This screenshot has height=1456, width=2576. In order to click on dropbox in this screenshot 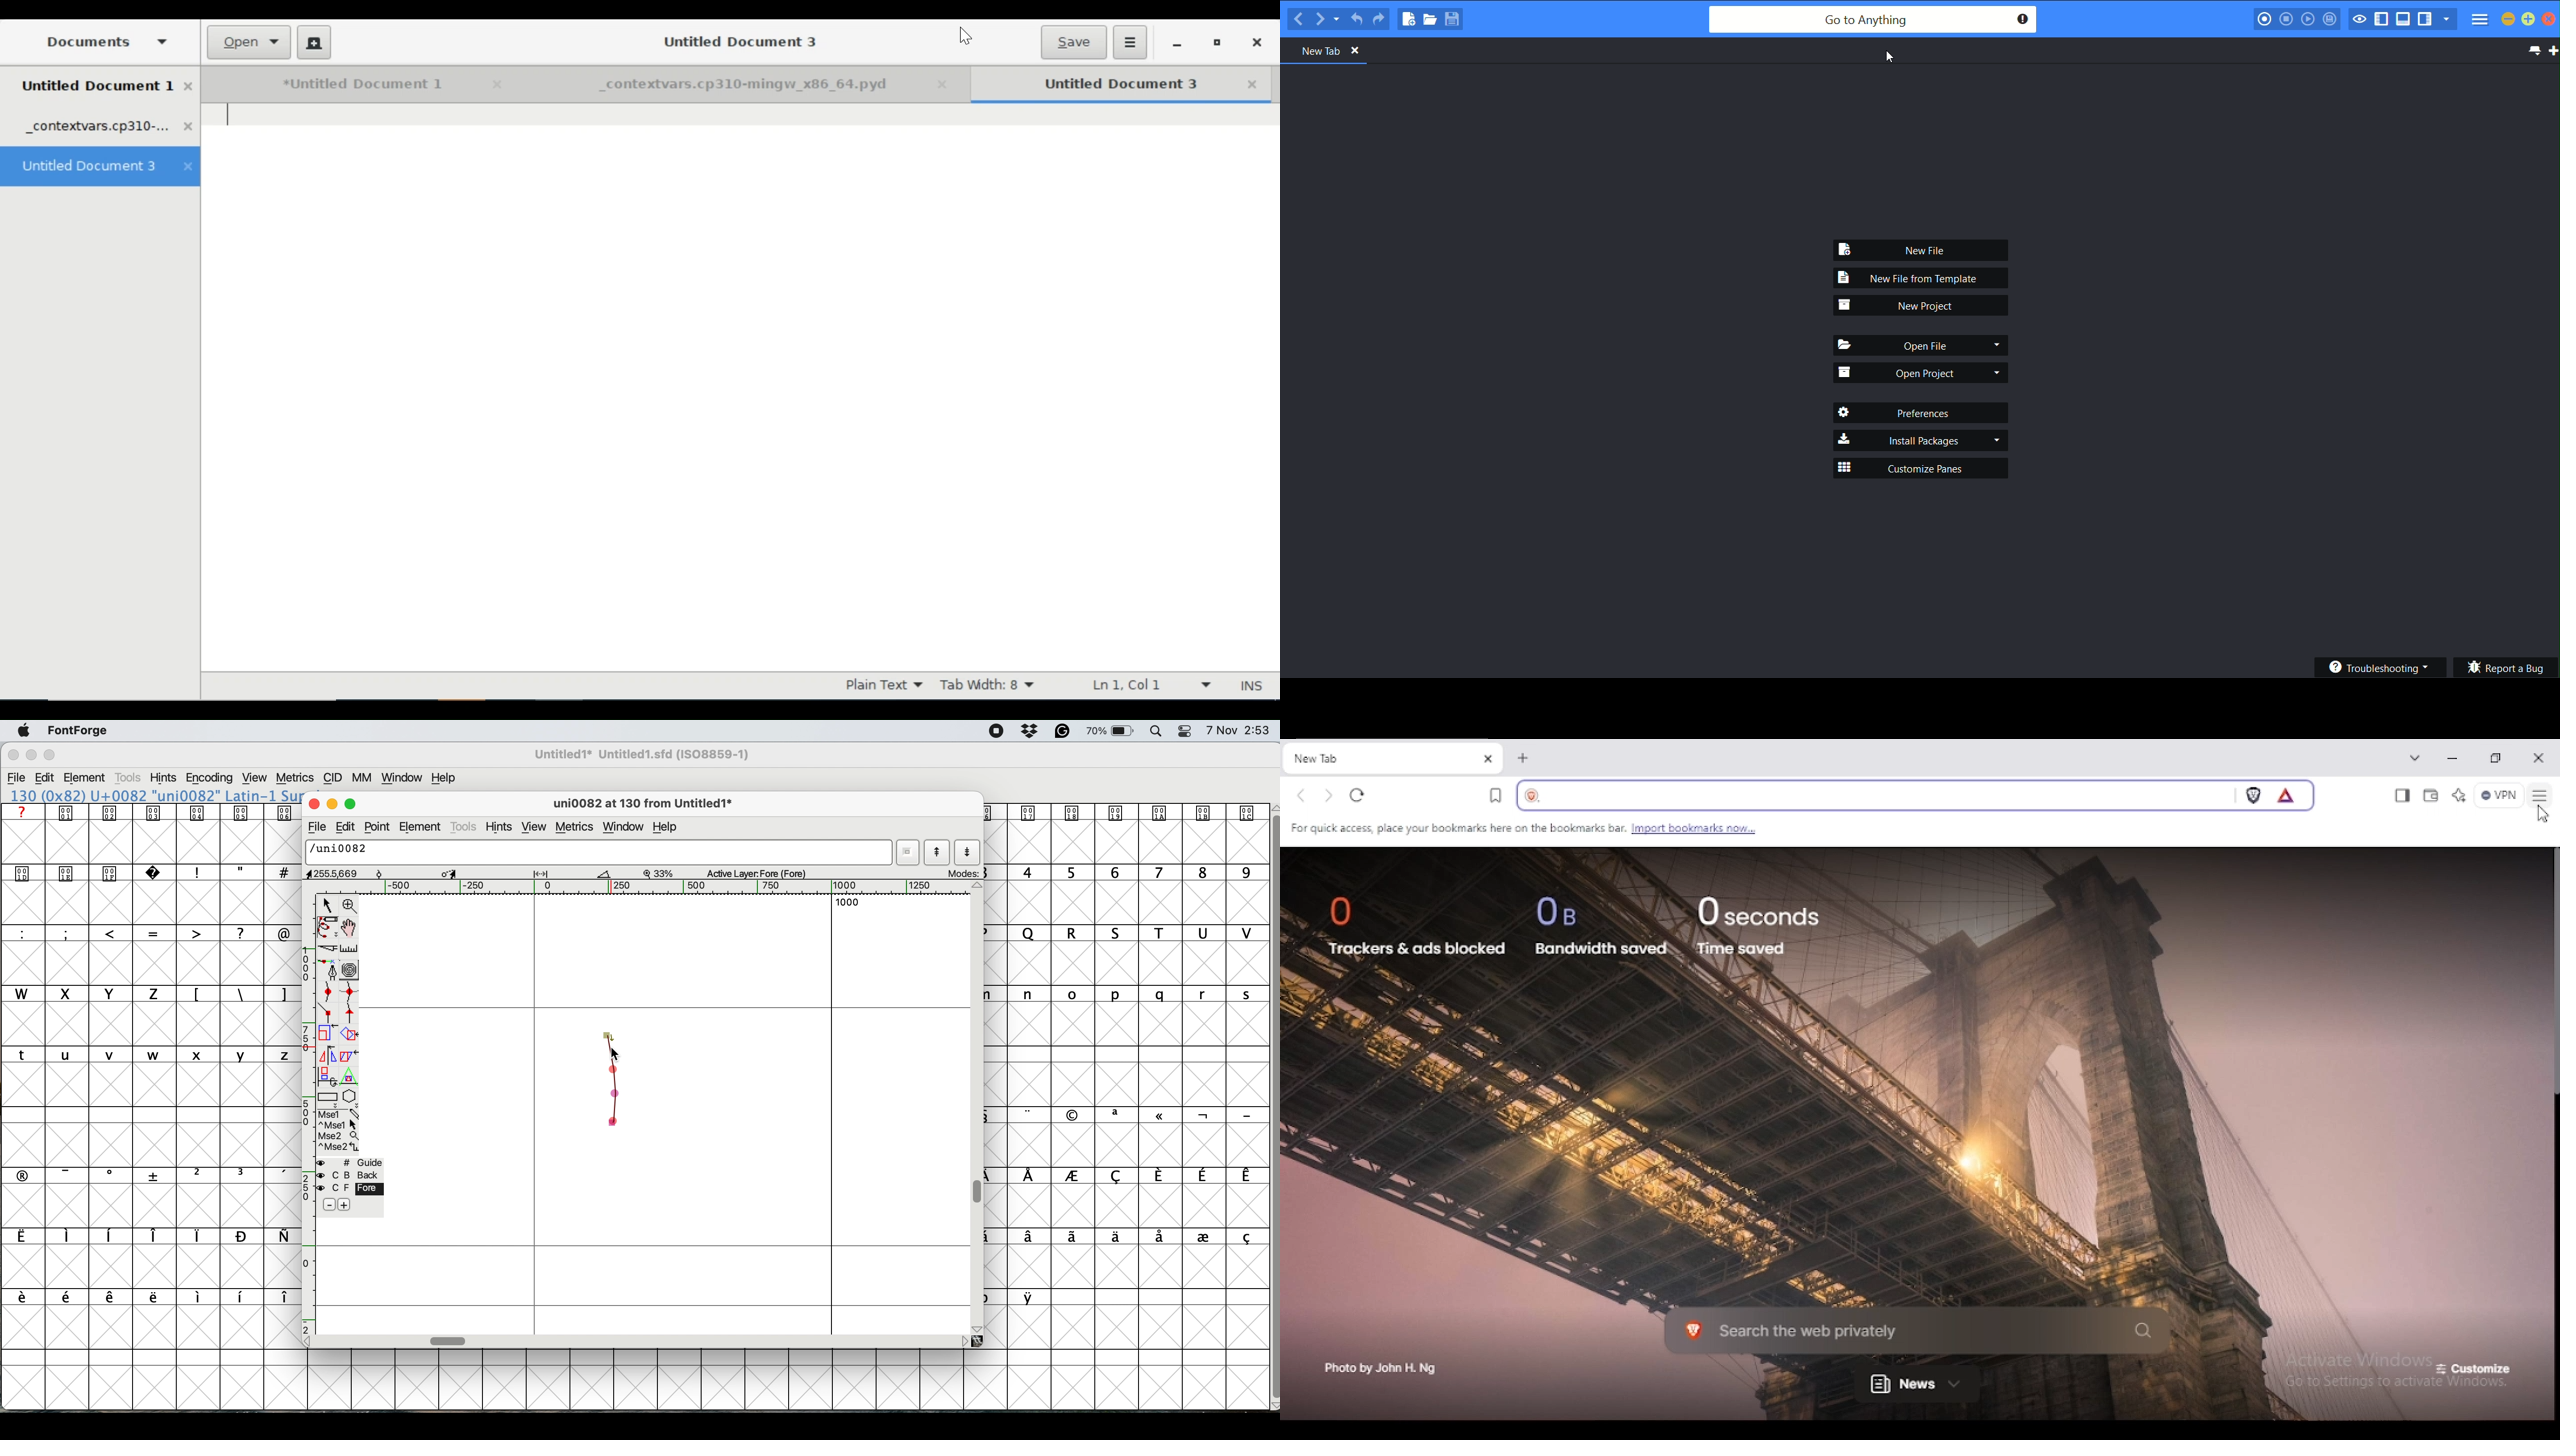, I will do `click(1032, 732)`.